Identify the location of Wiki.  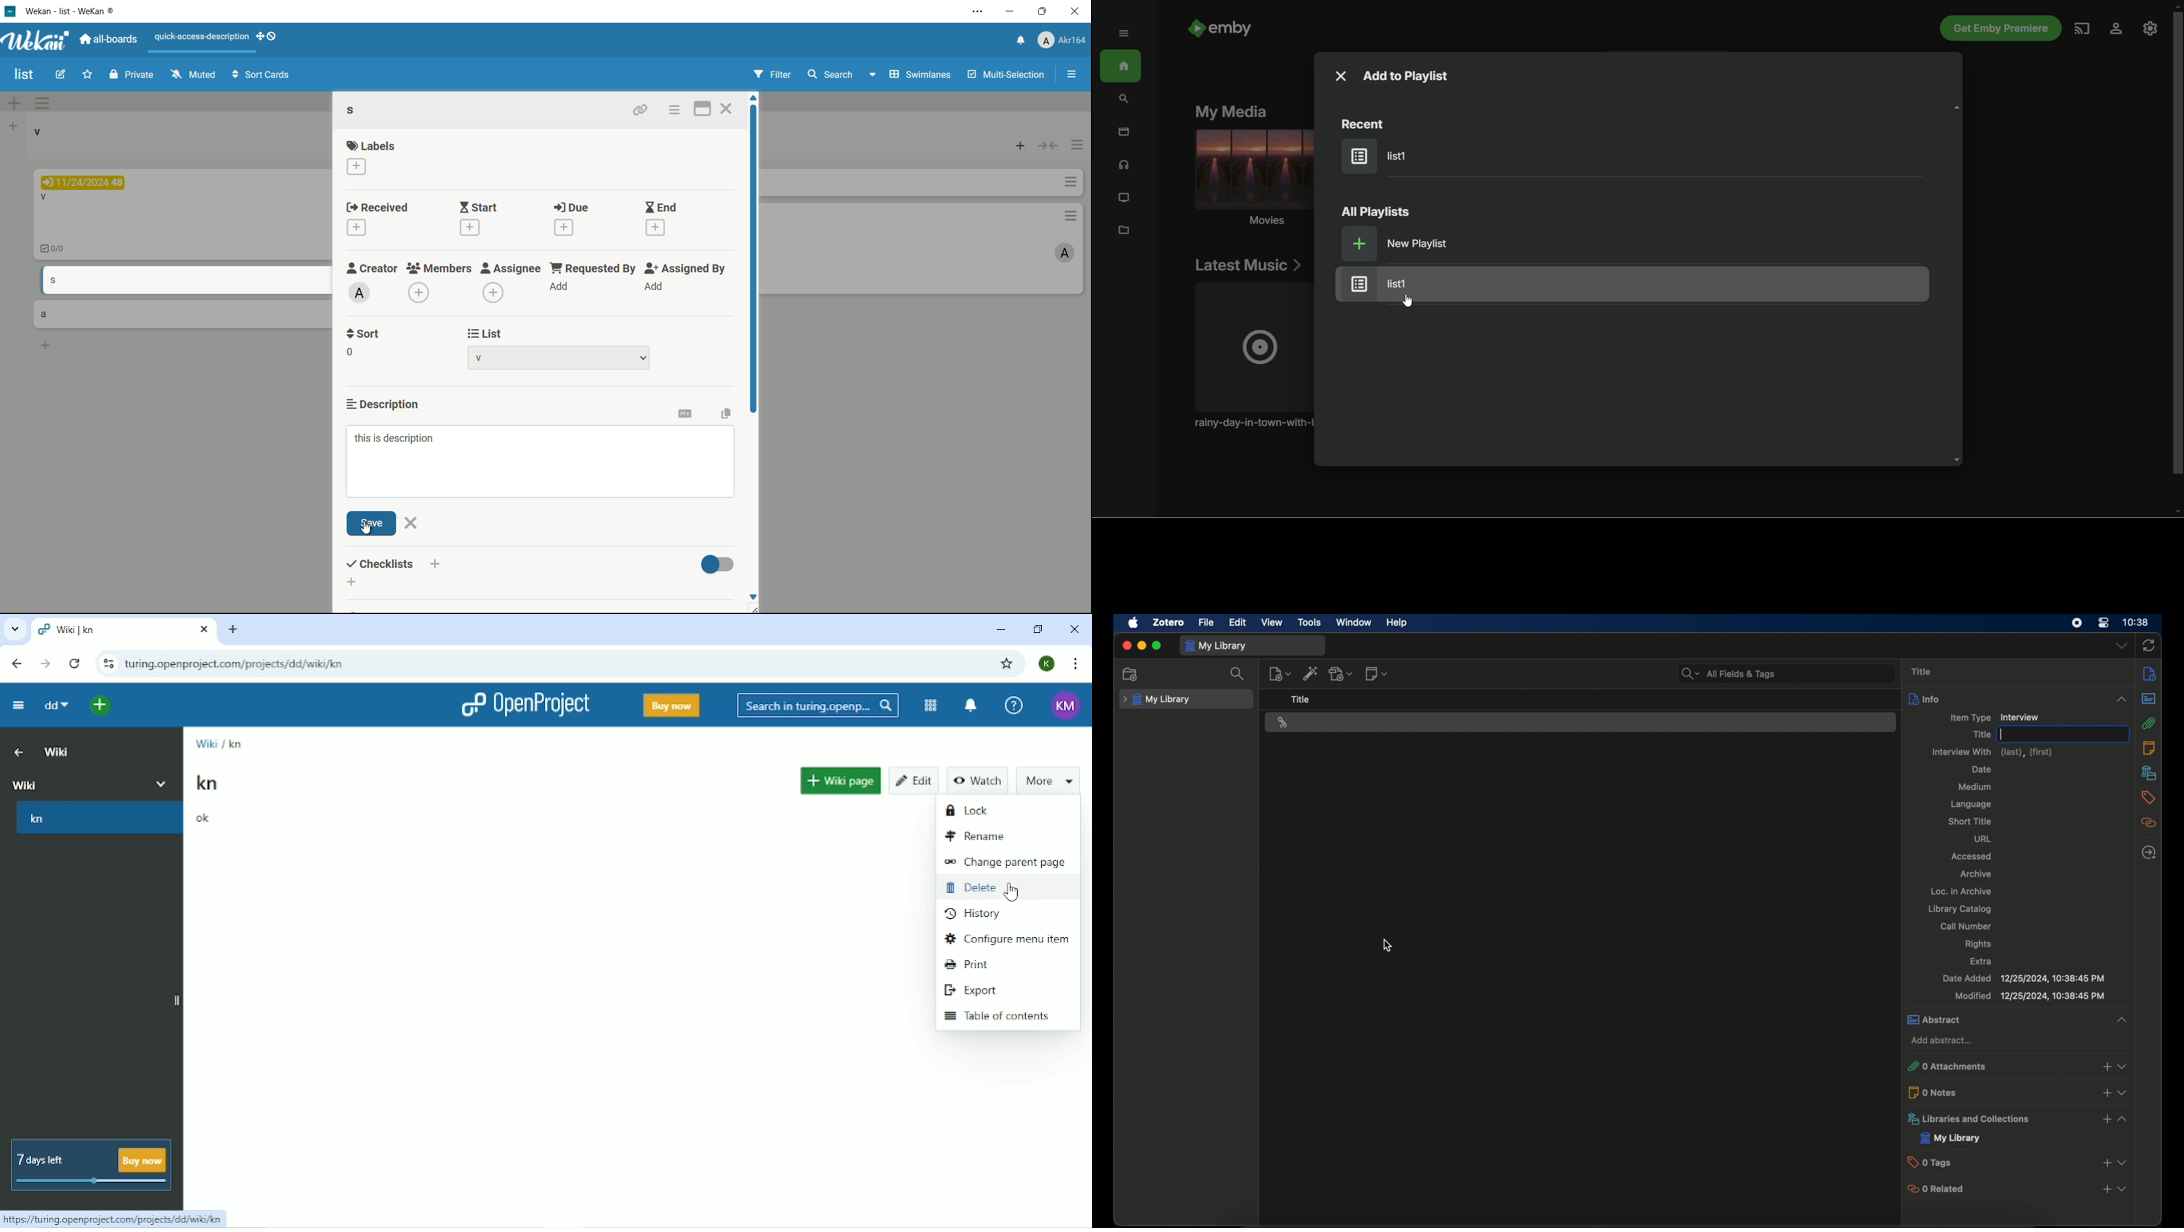
(205, 743).